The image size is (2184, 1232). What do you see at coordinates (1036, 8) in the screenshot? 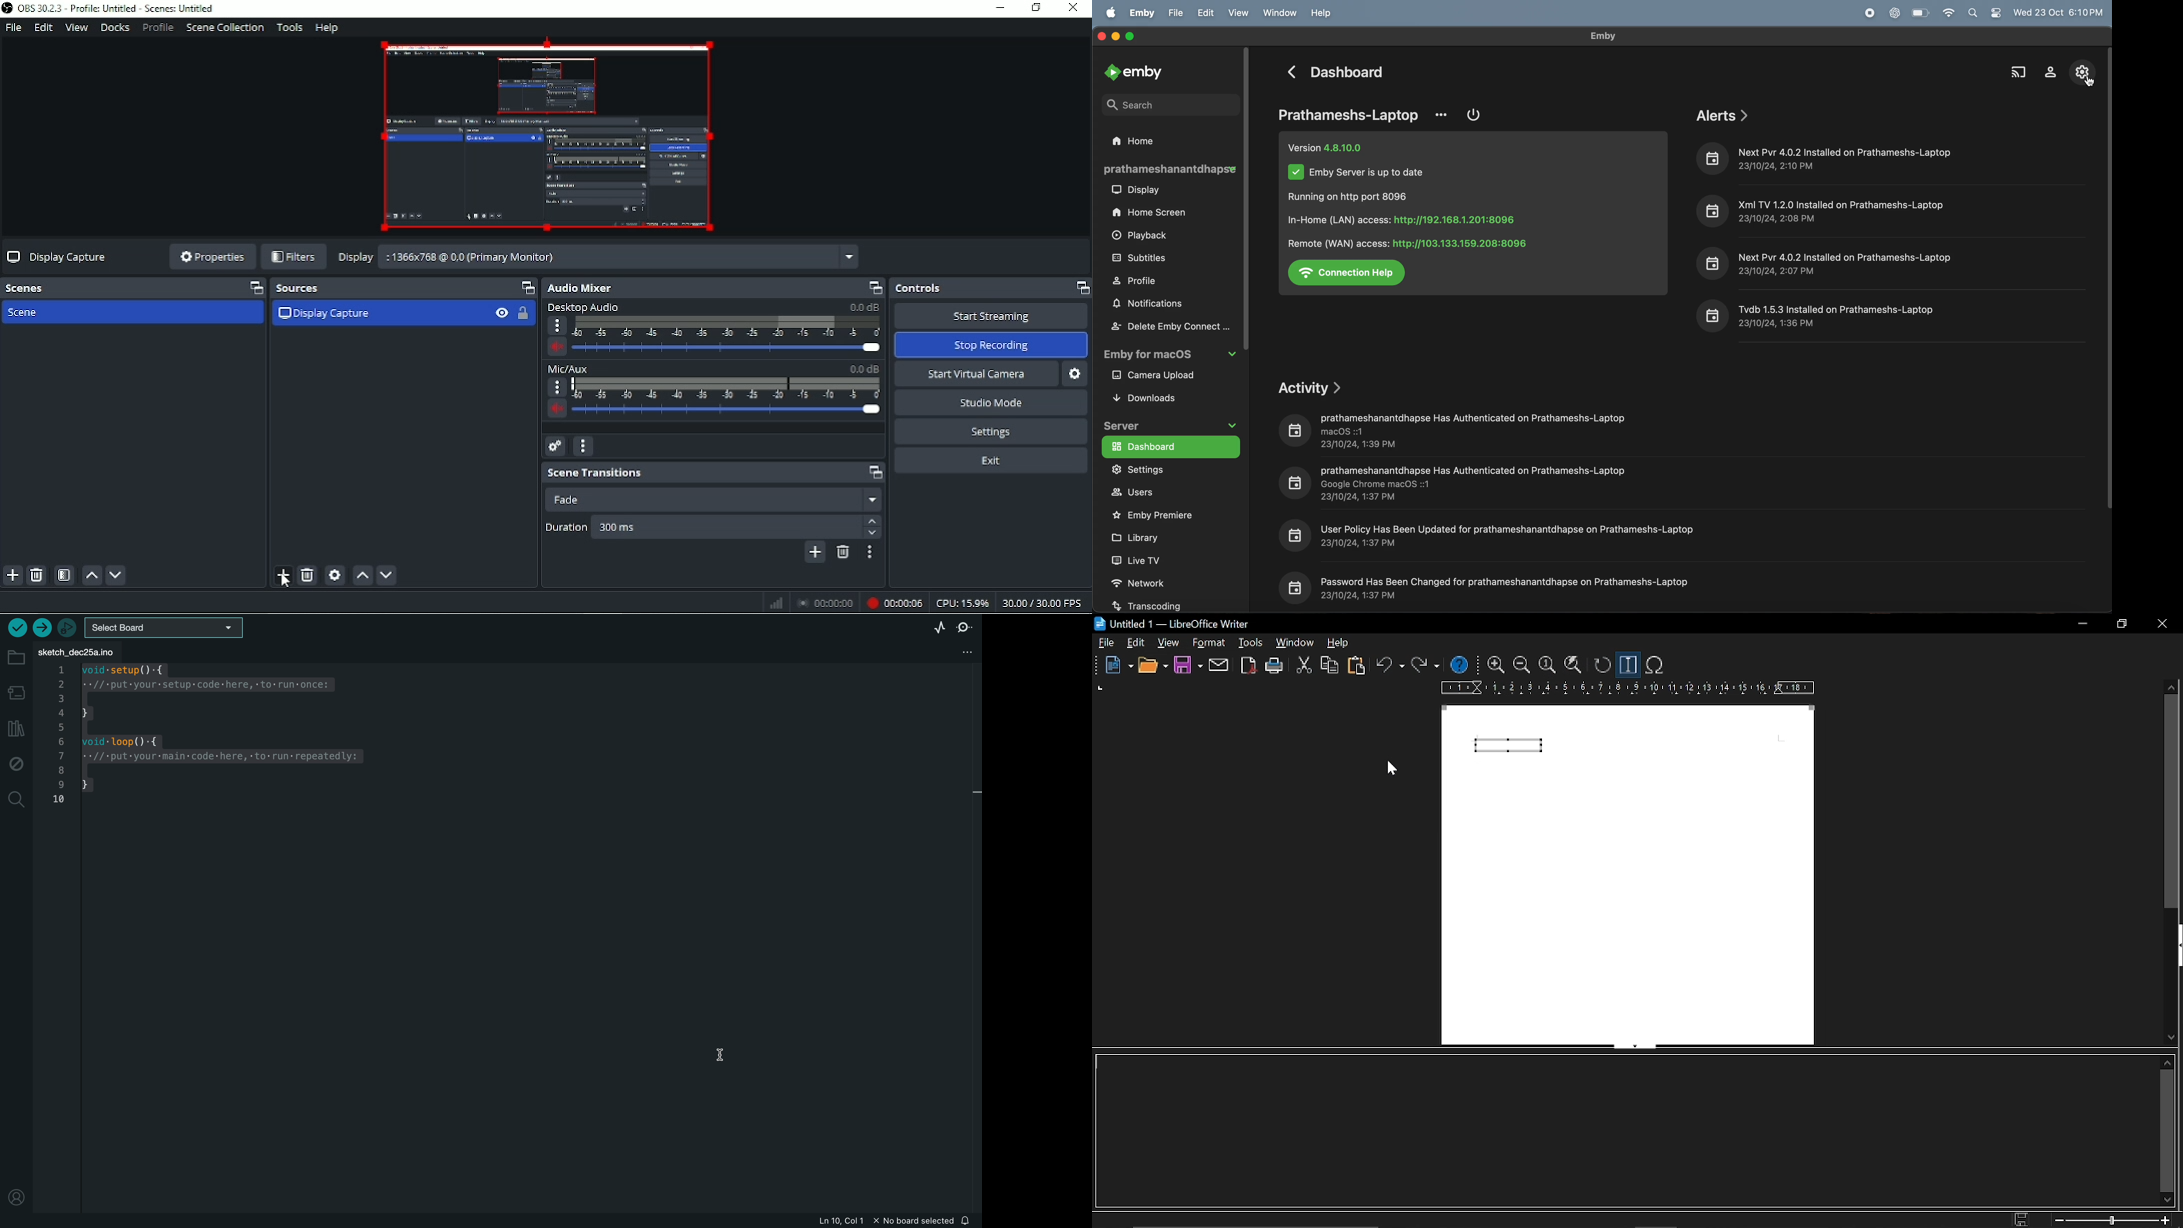
I see `Restore down` at bounding box center [1036, 8].